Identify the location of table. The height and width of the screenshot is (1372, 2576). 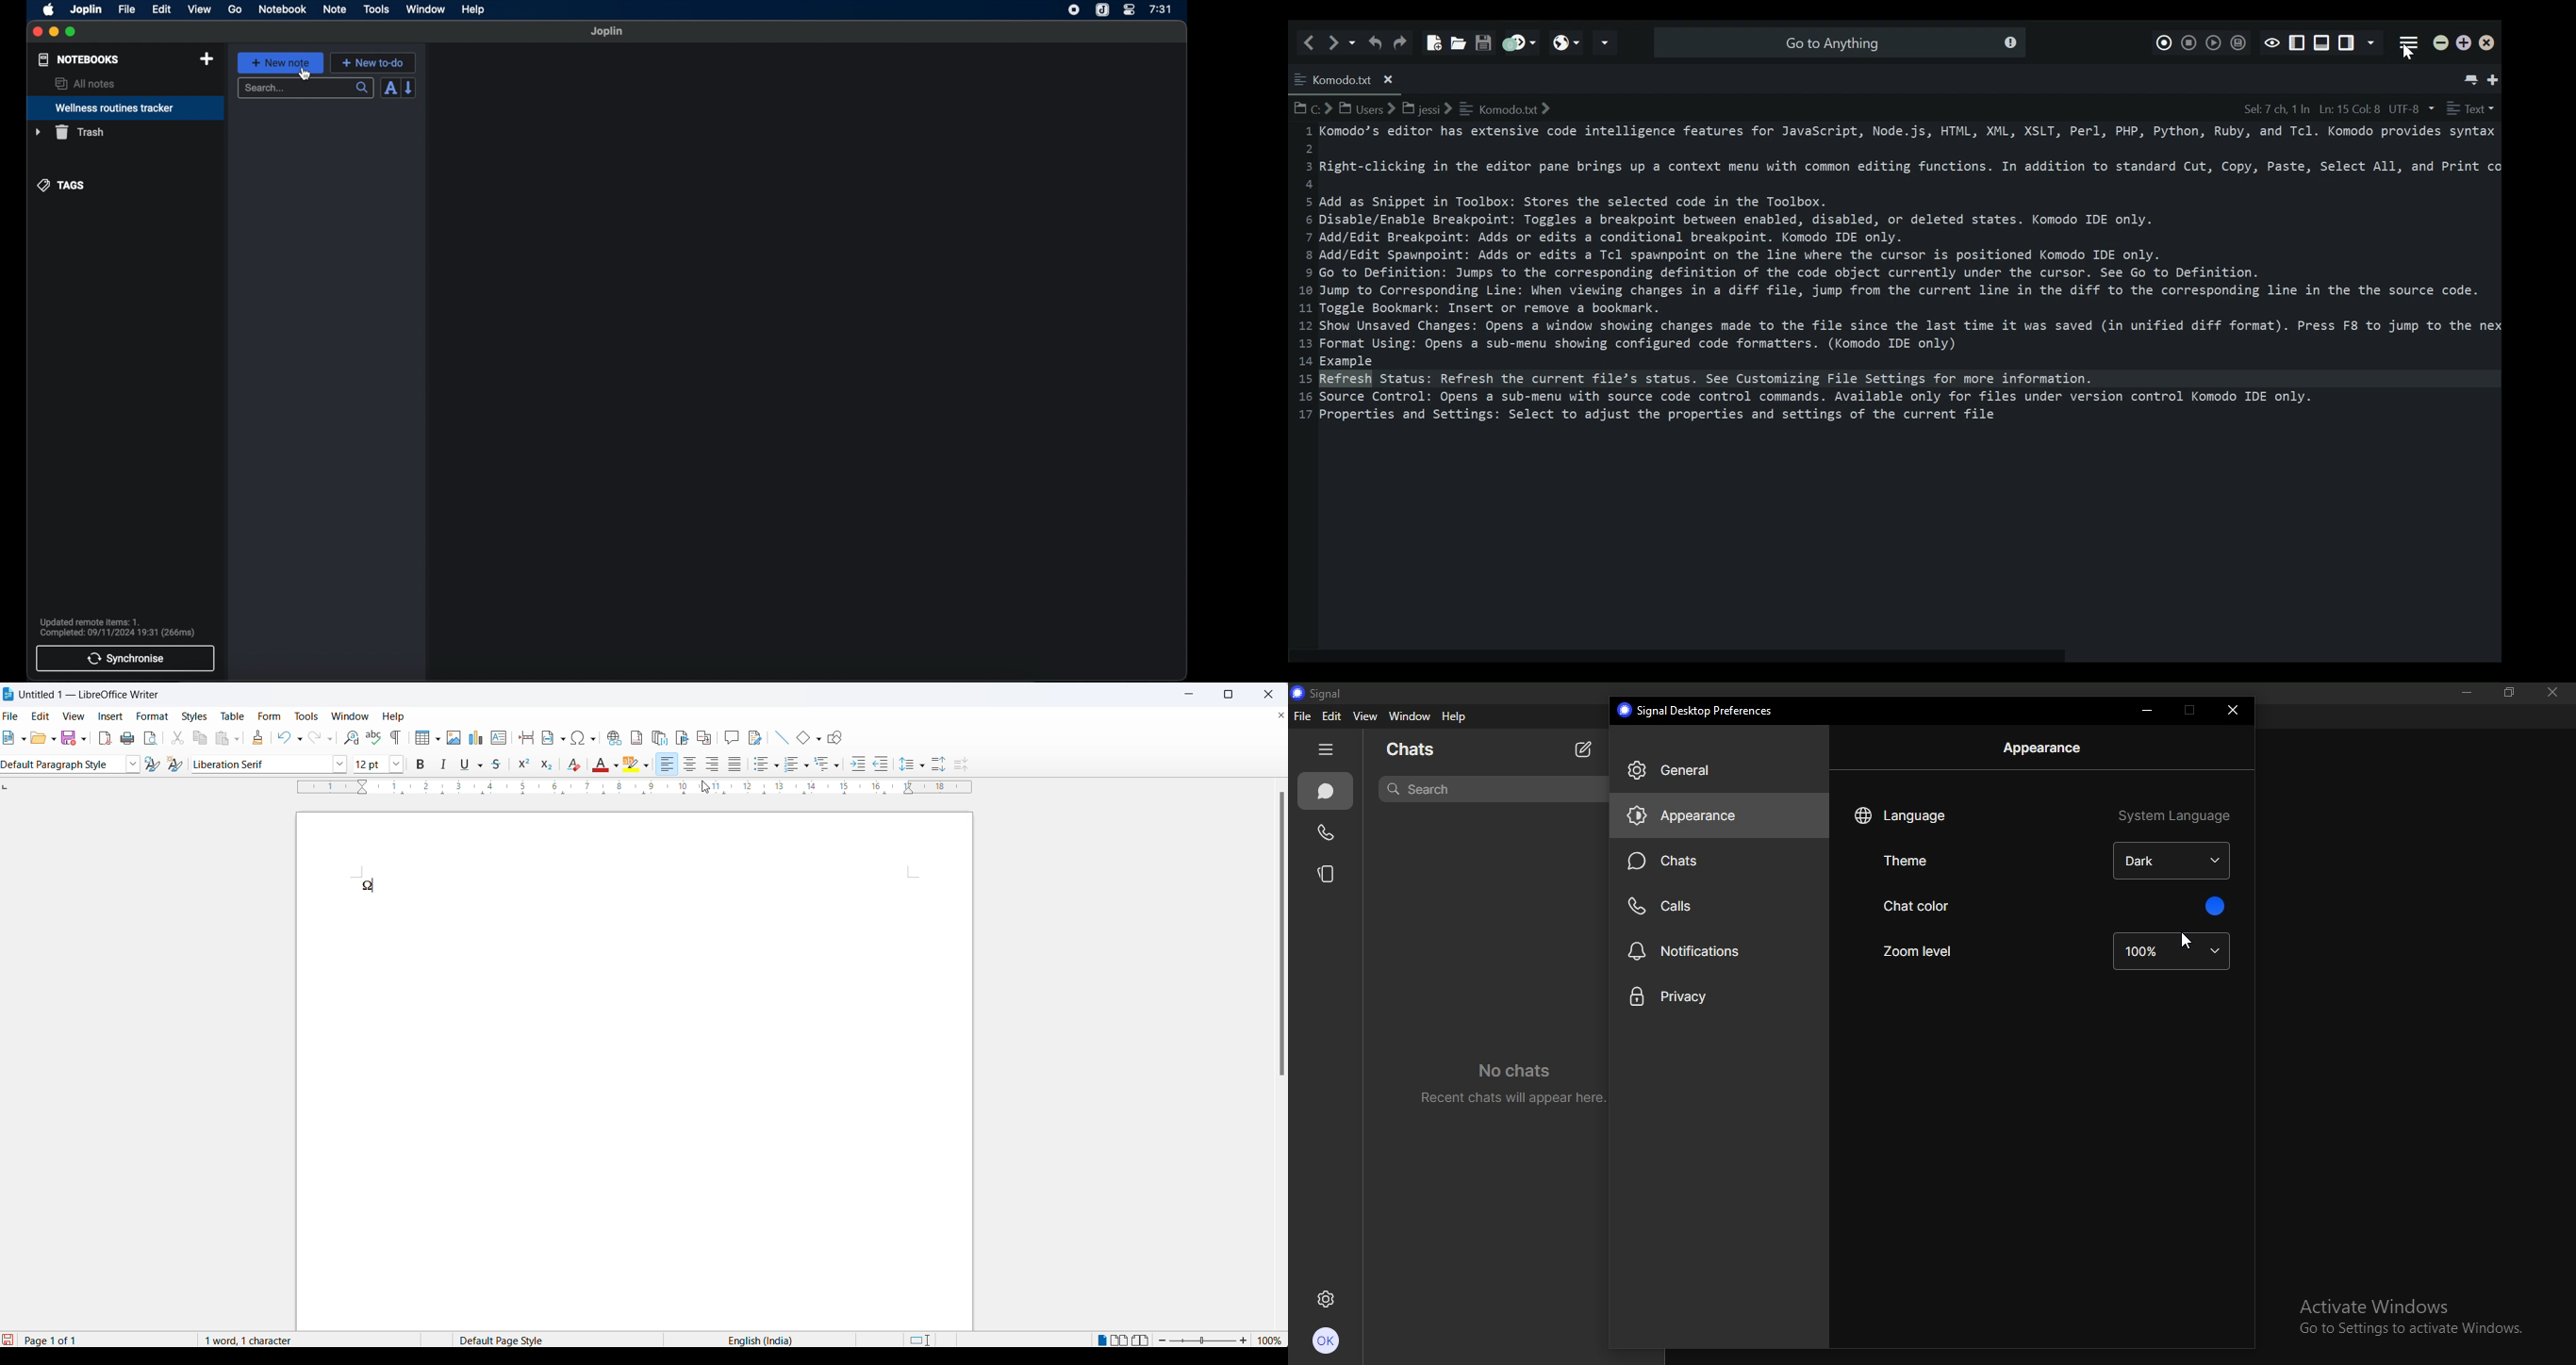
(230, 716).